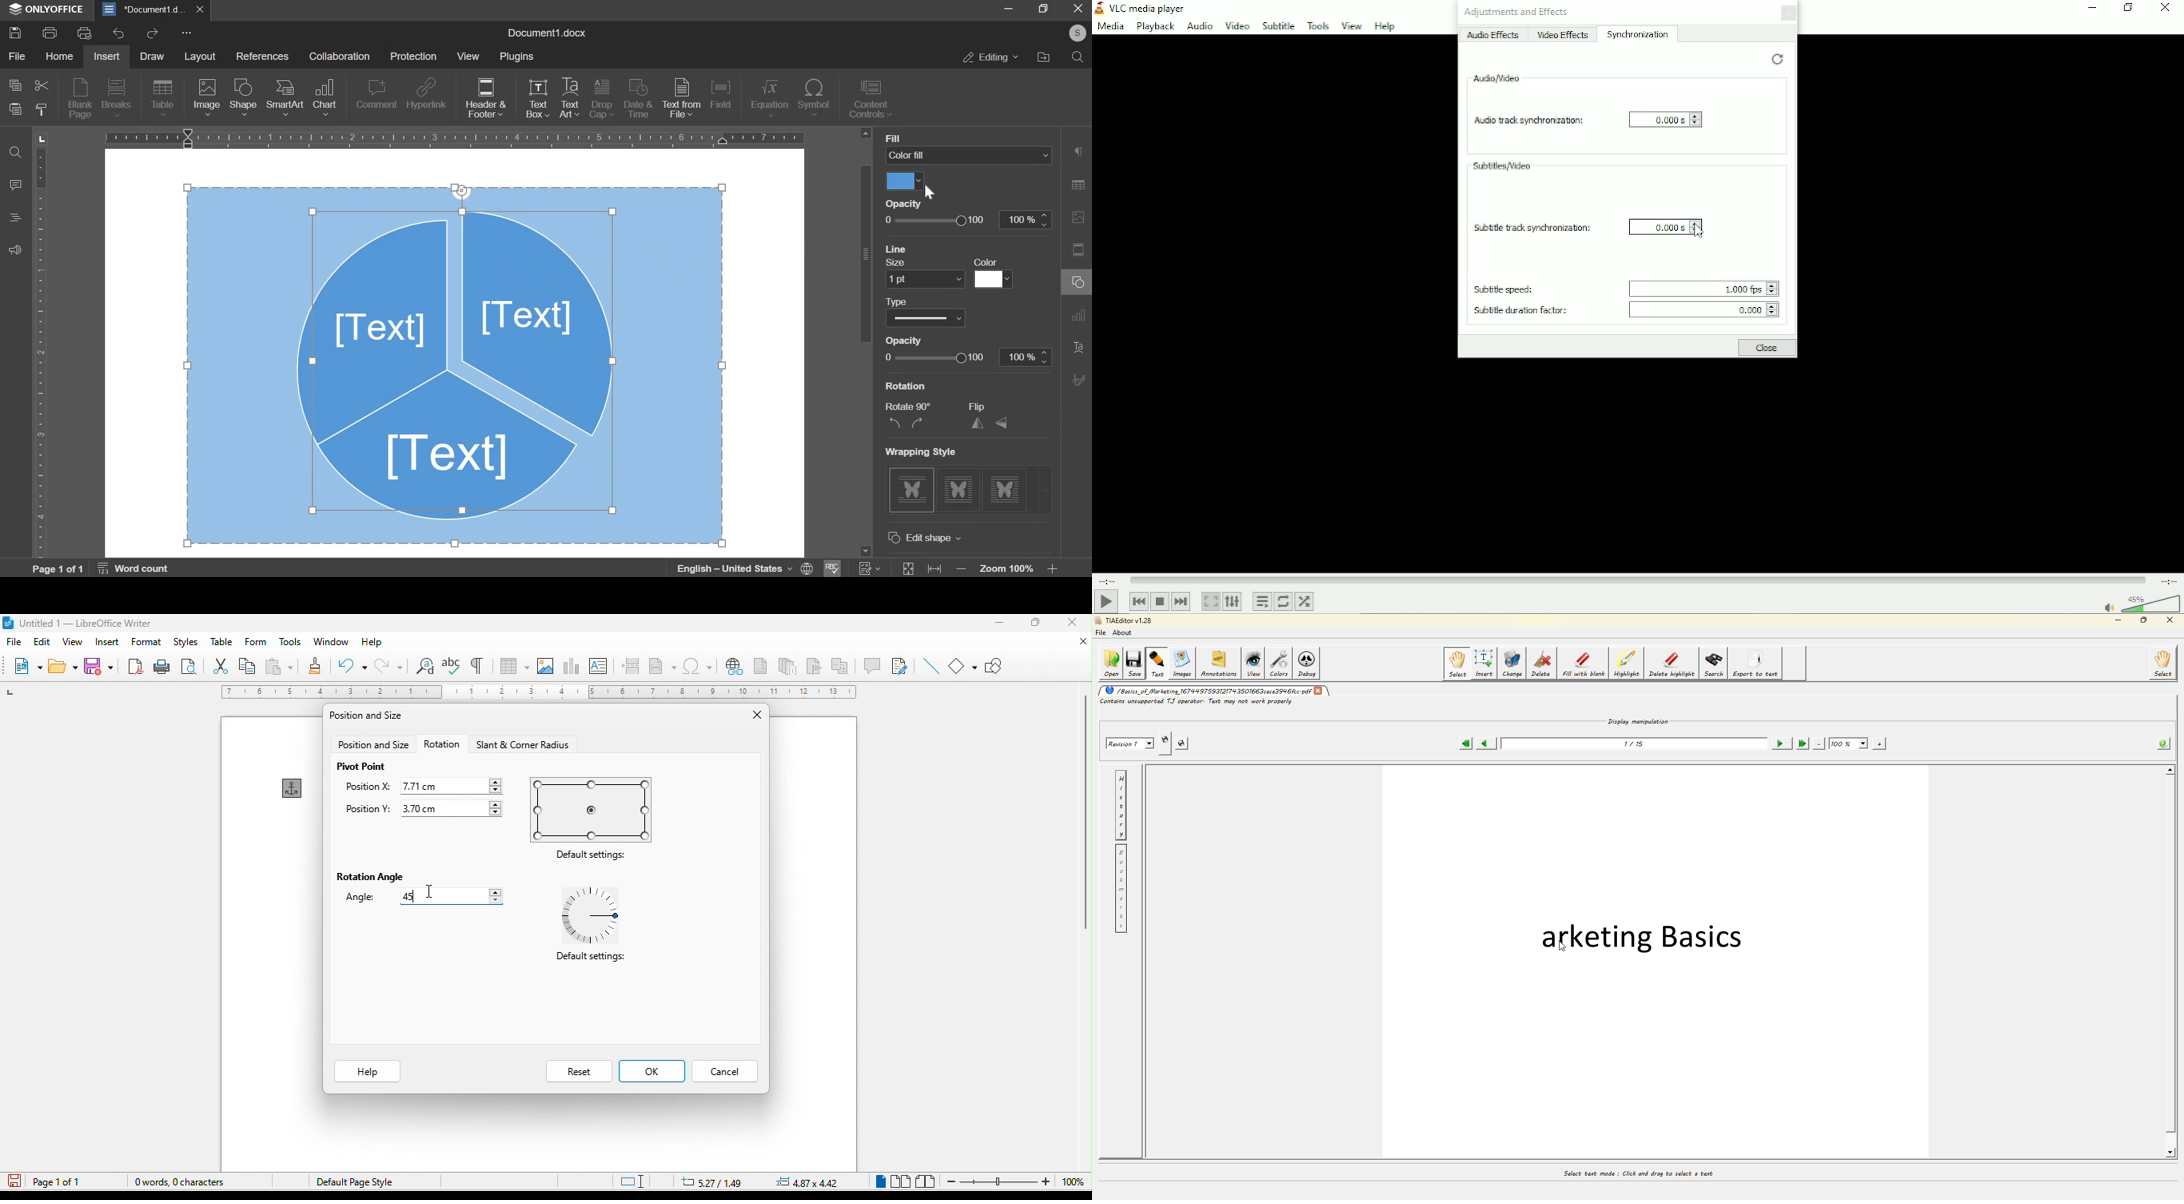  What do you see at coordinates (451, 896) in the screenshot?
I see `45` at bounding box center [451, 896].